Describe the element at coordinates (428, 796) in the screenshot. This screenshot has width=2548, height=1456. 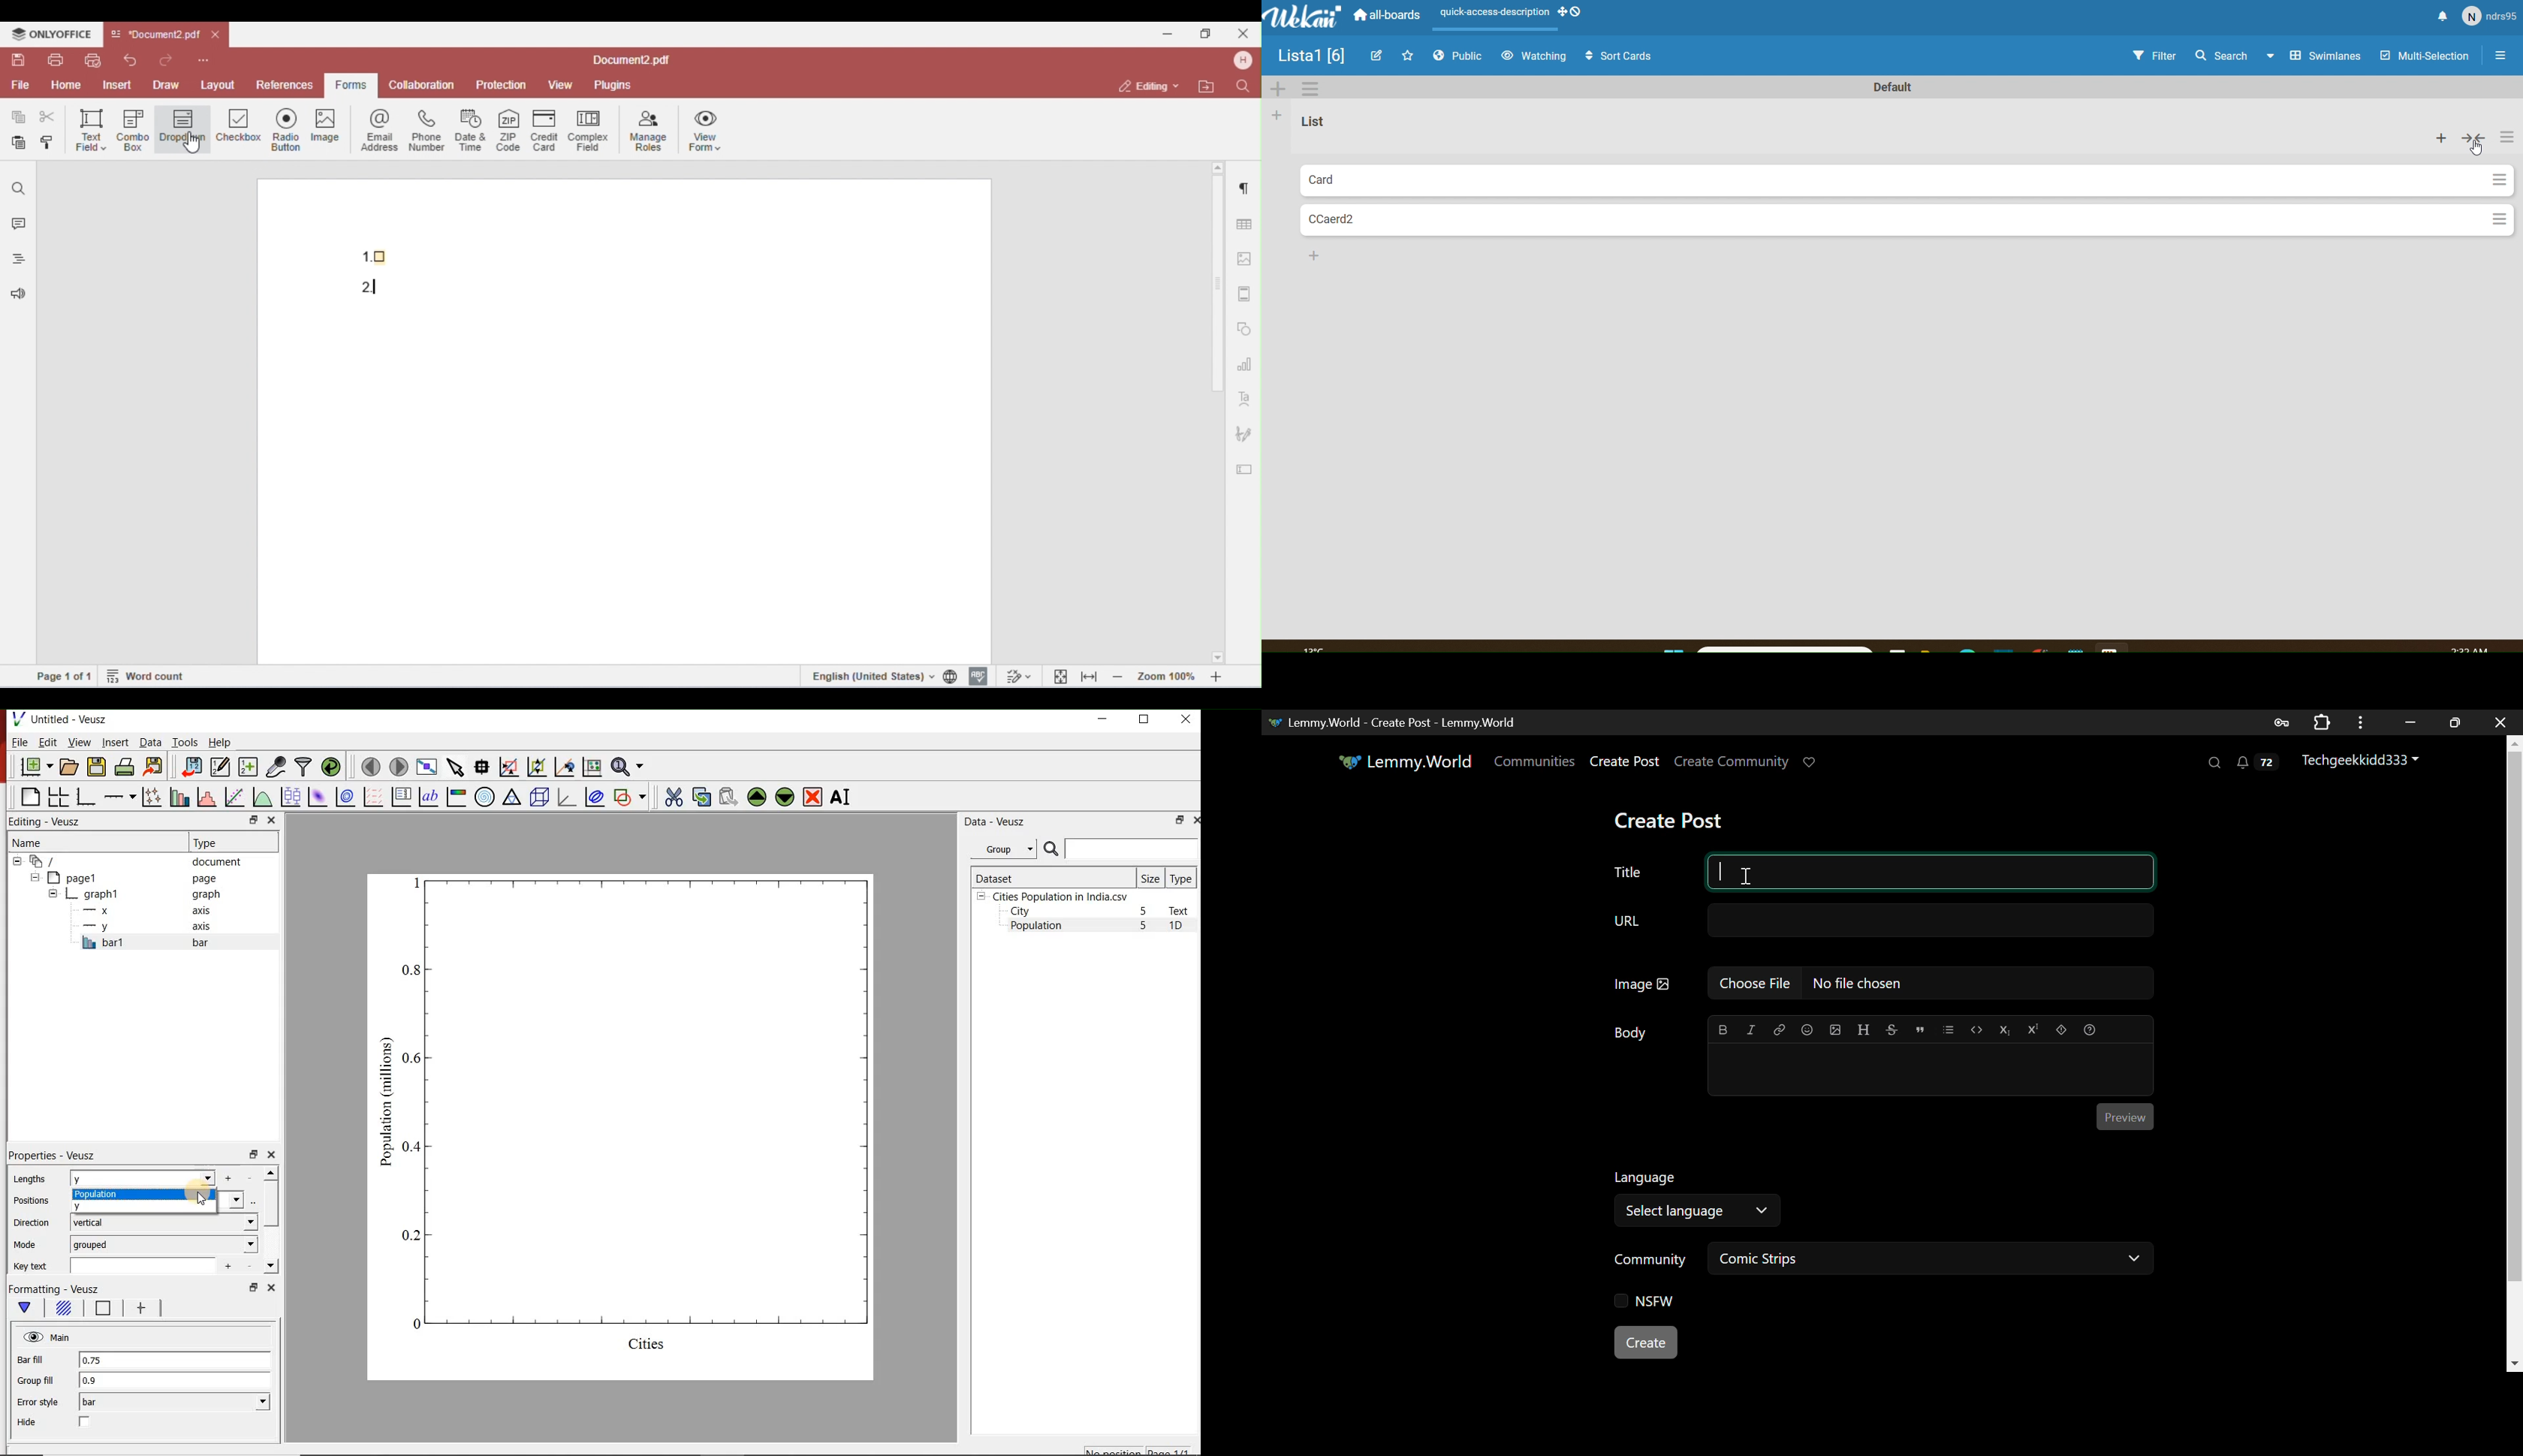
I see `text label` at that location.